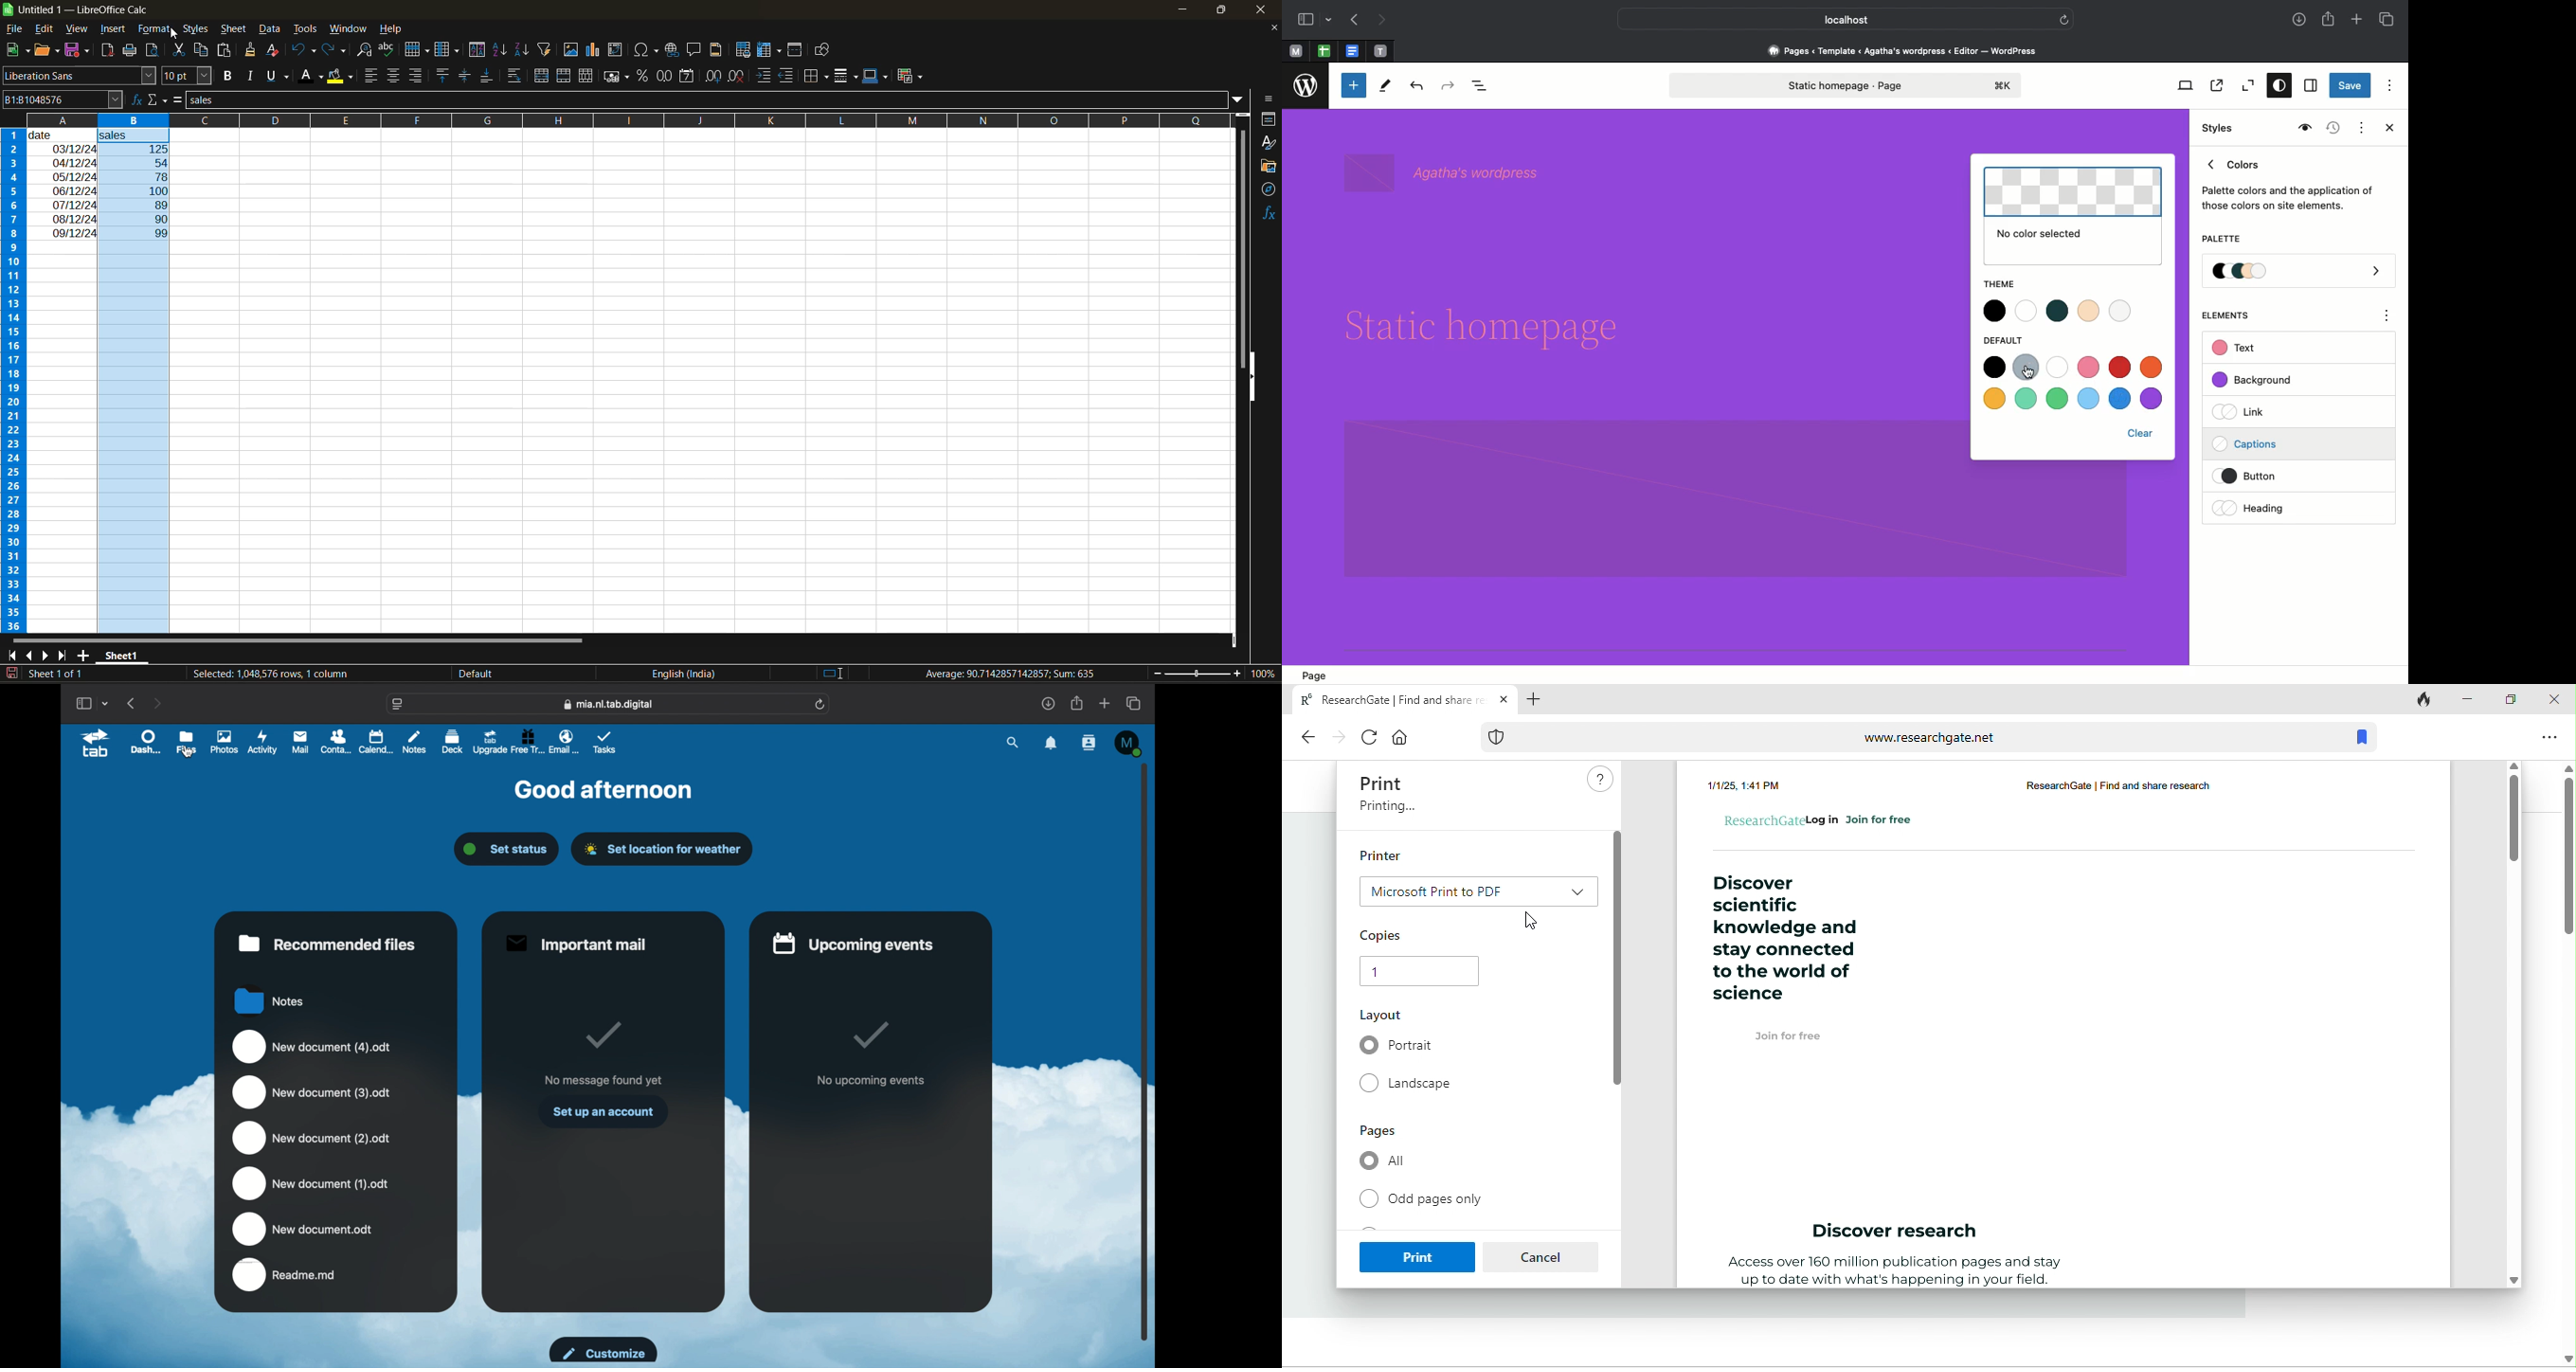 This screenshot has height=1372, width=2576. I want to click on Undo, so click(1416, 87).